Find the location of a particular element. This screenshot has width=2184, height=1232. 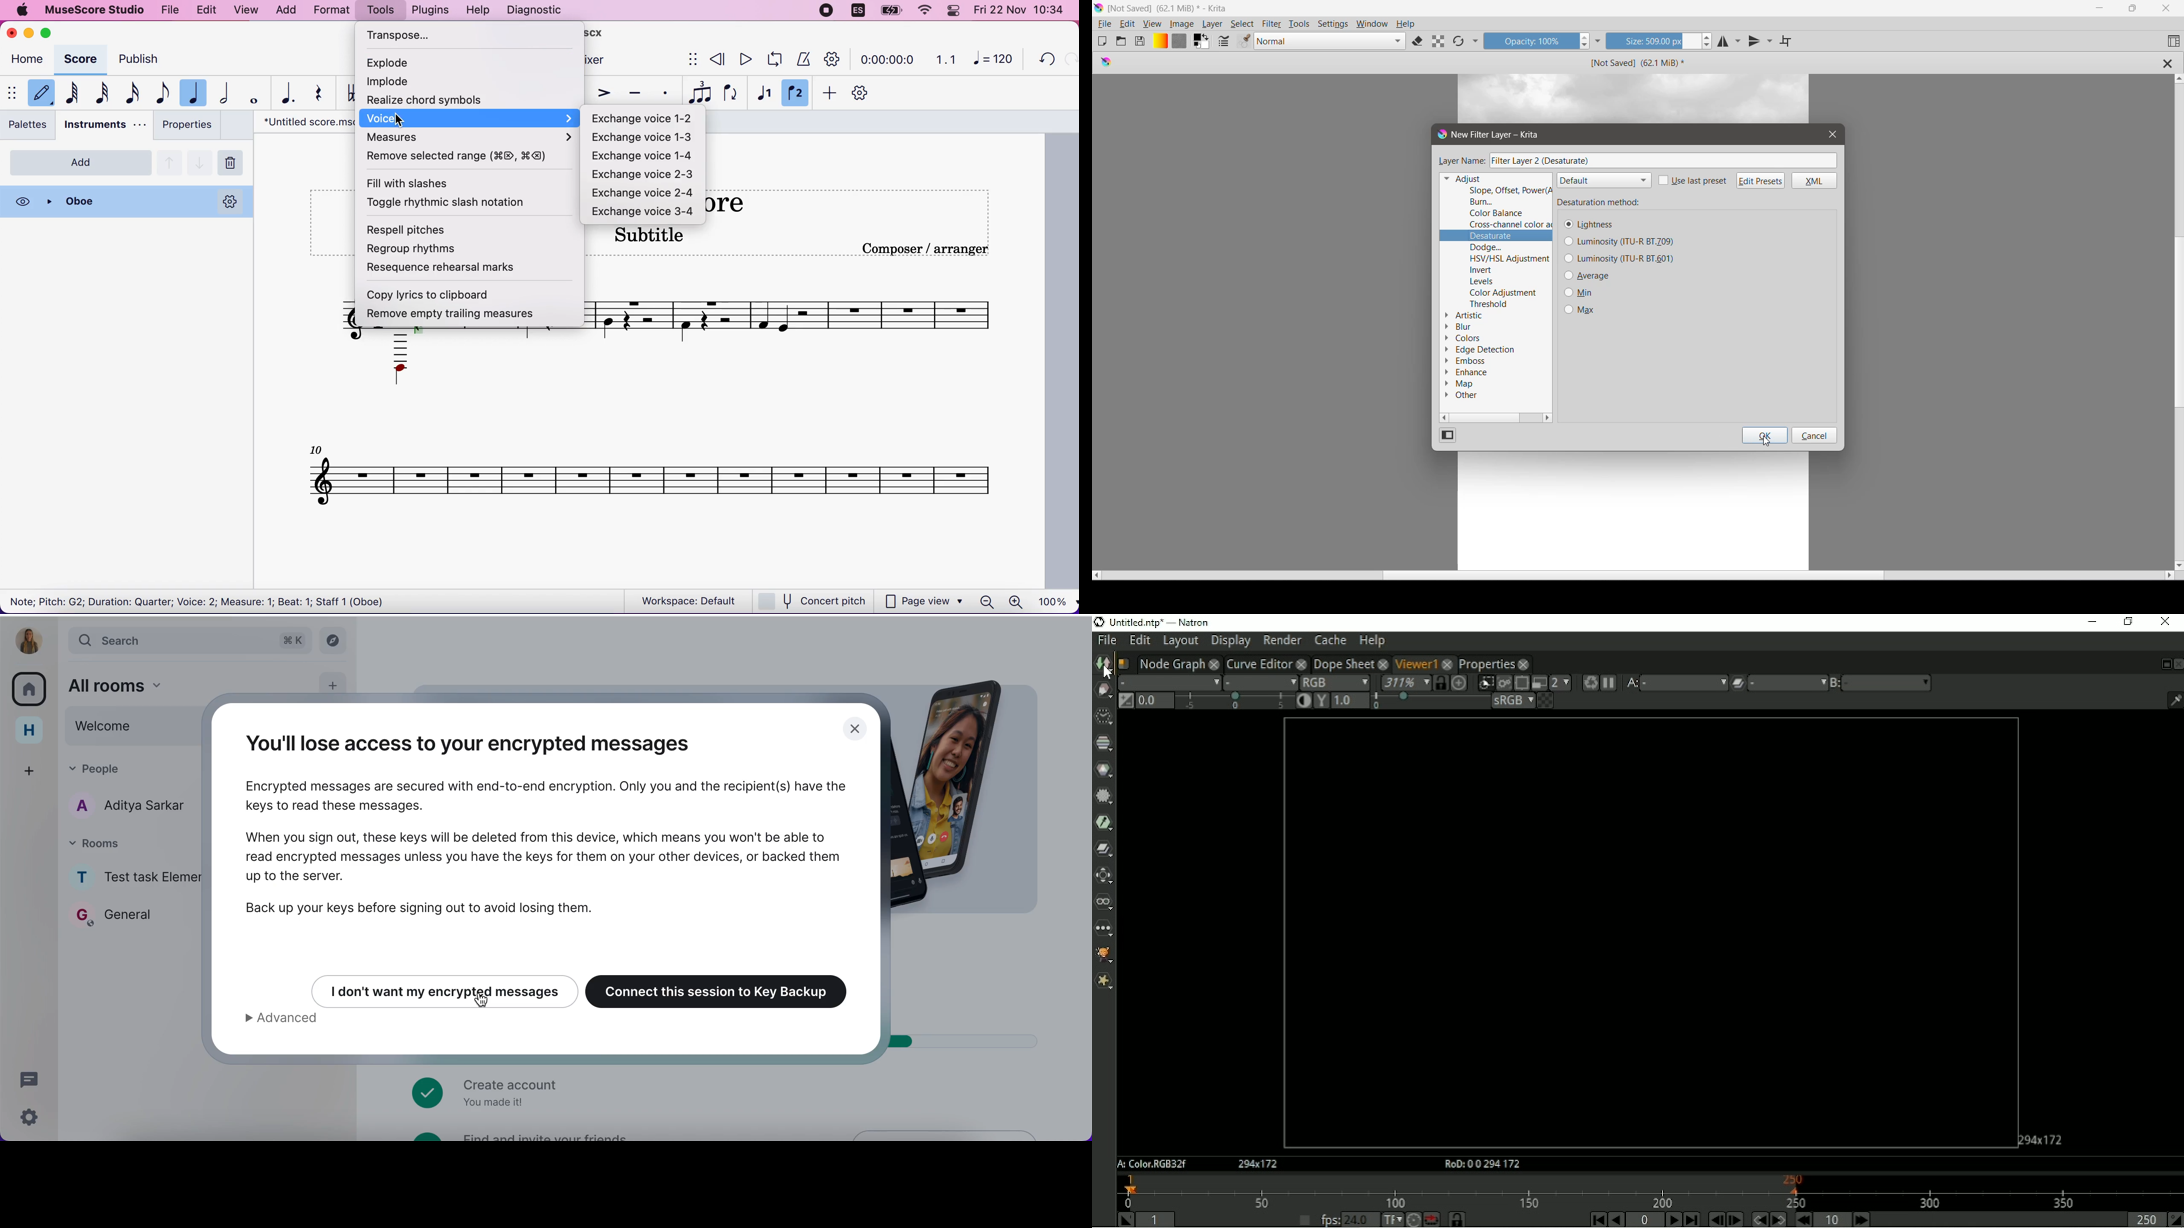

exchange voice 2-4 is located at coordinates (644, 193).